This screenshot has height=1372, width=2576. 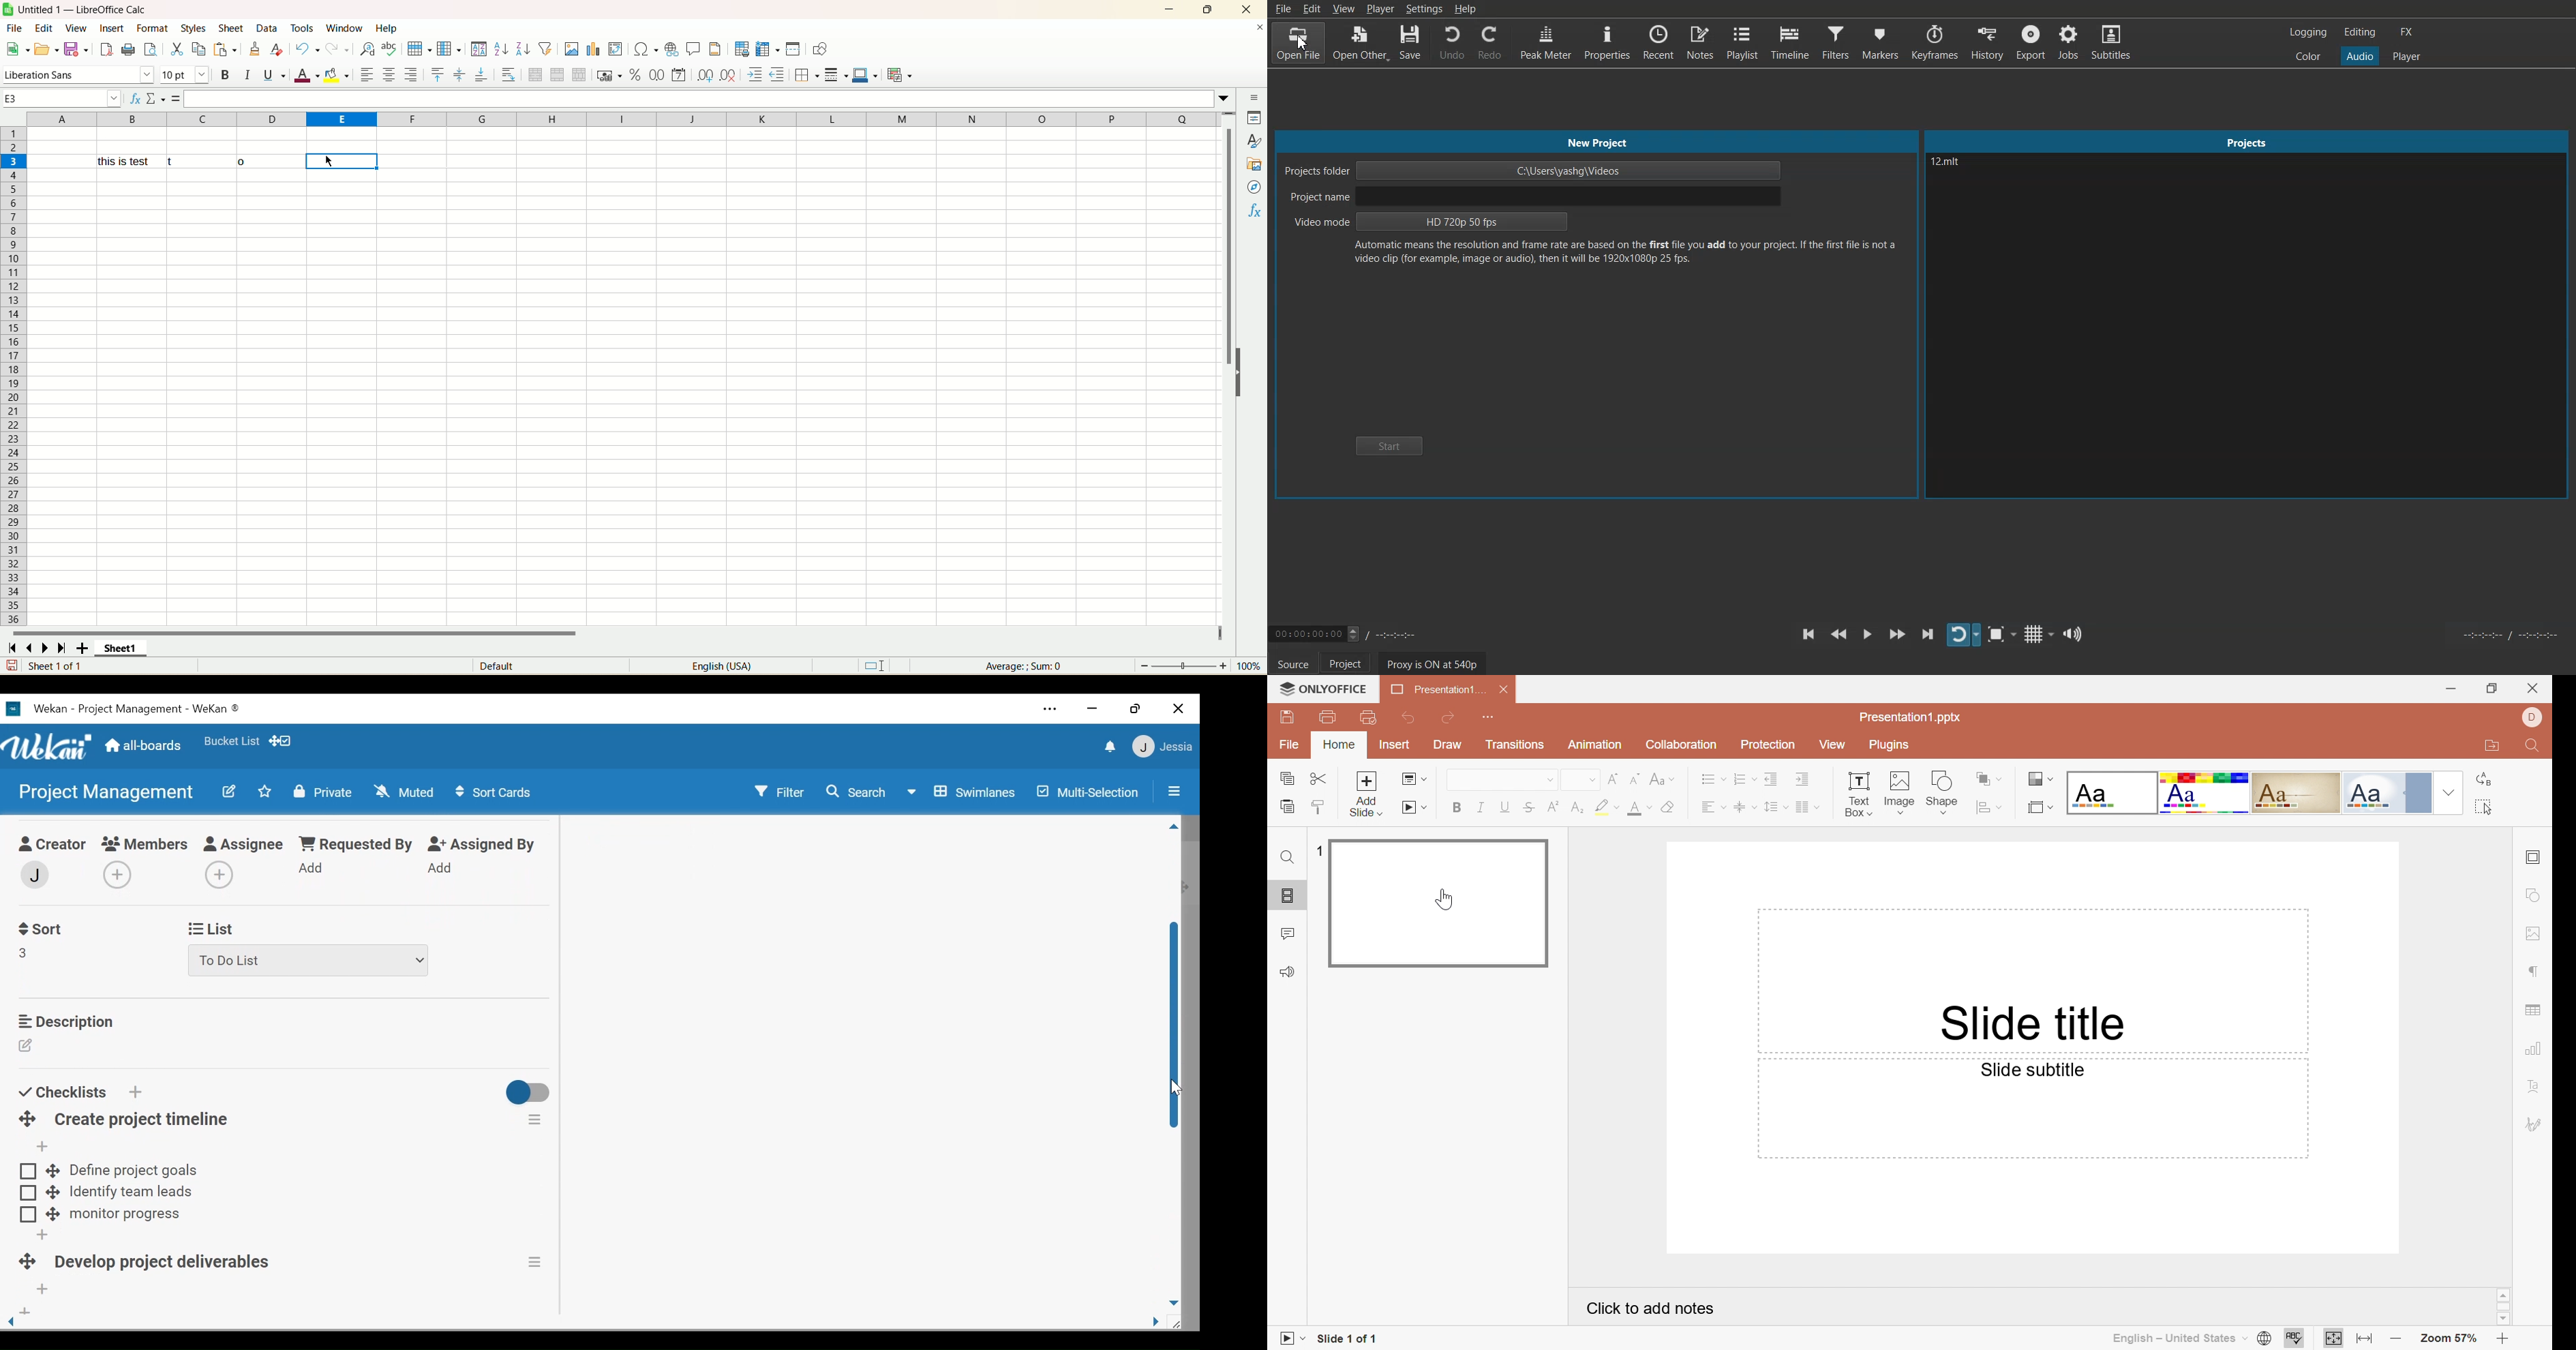 What do you see at coordinates (136, 1093) in the screenshot?
I see `` at bounding box center [136, 1093].